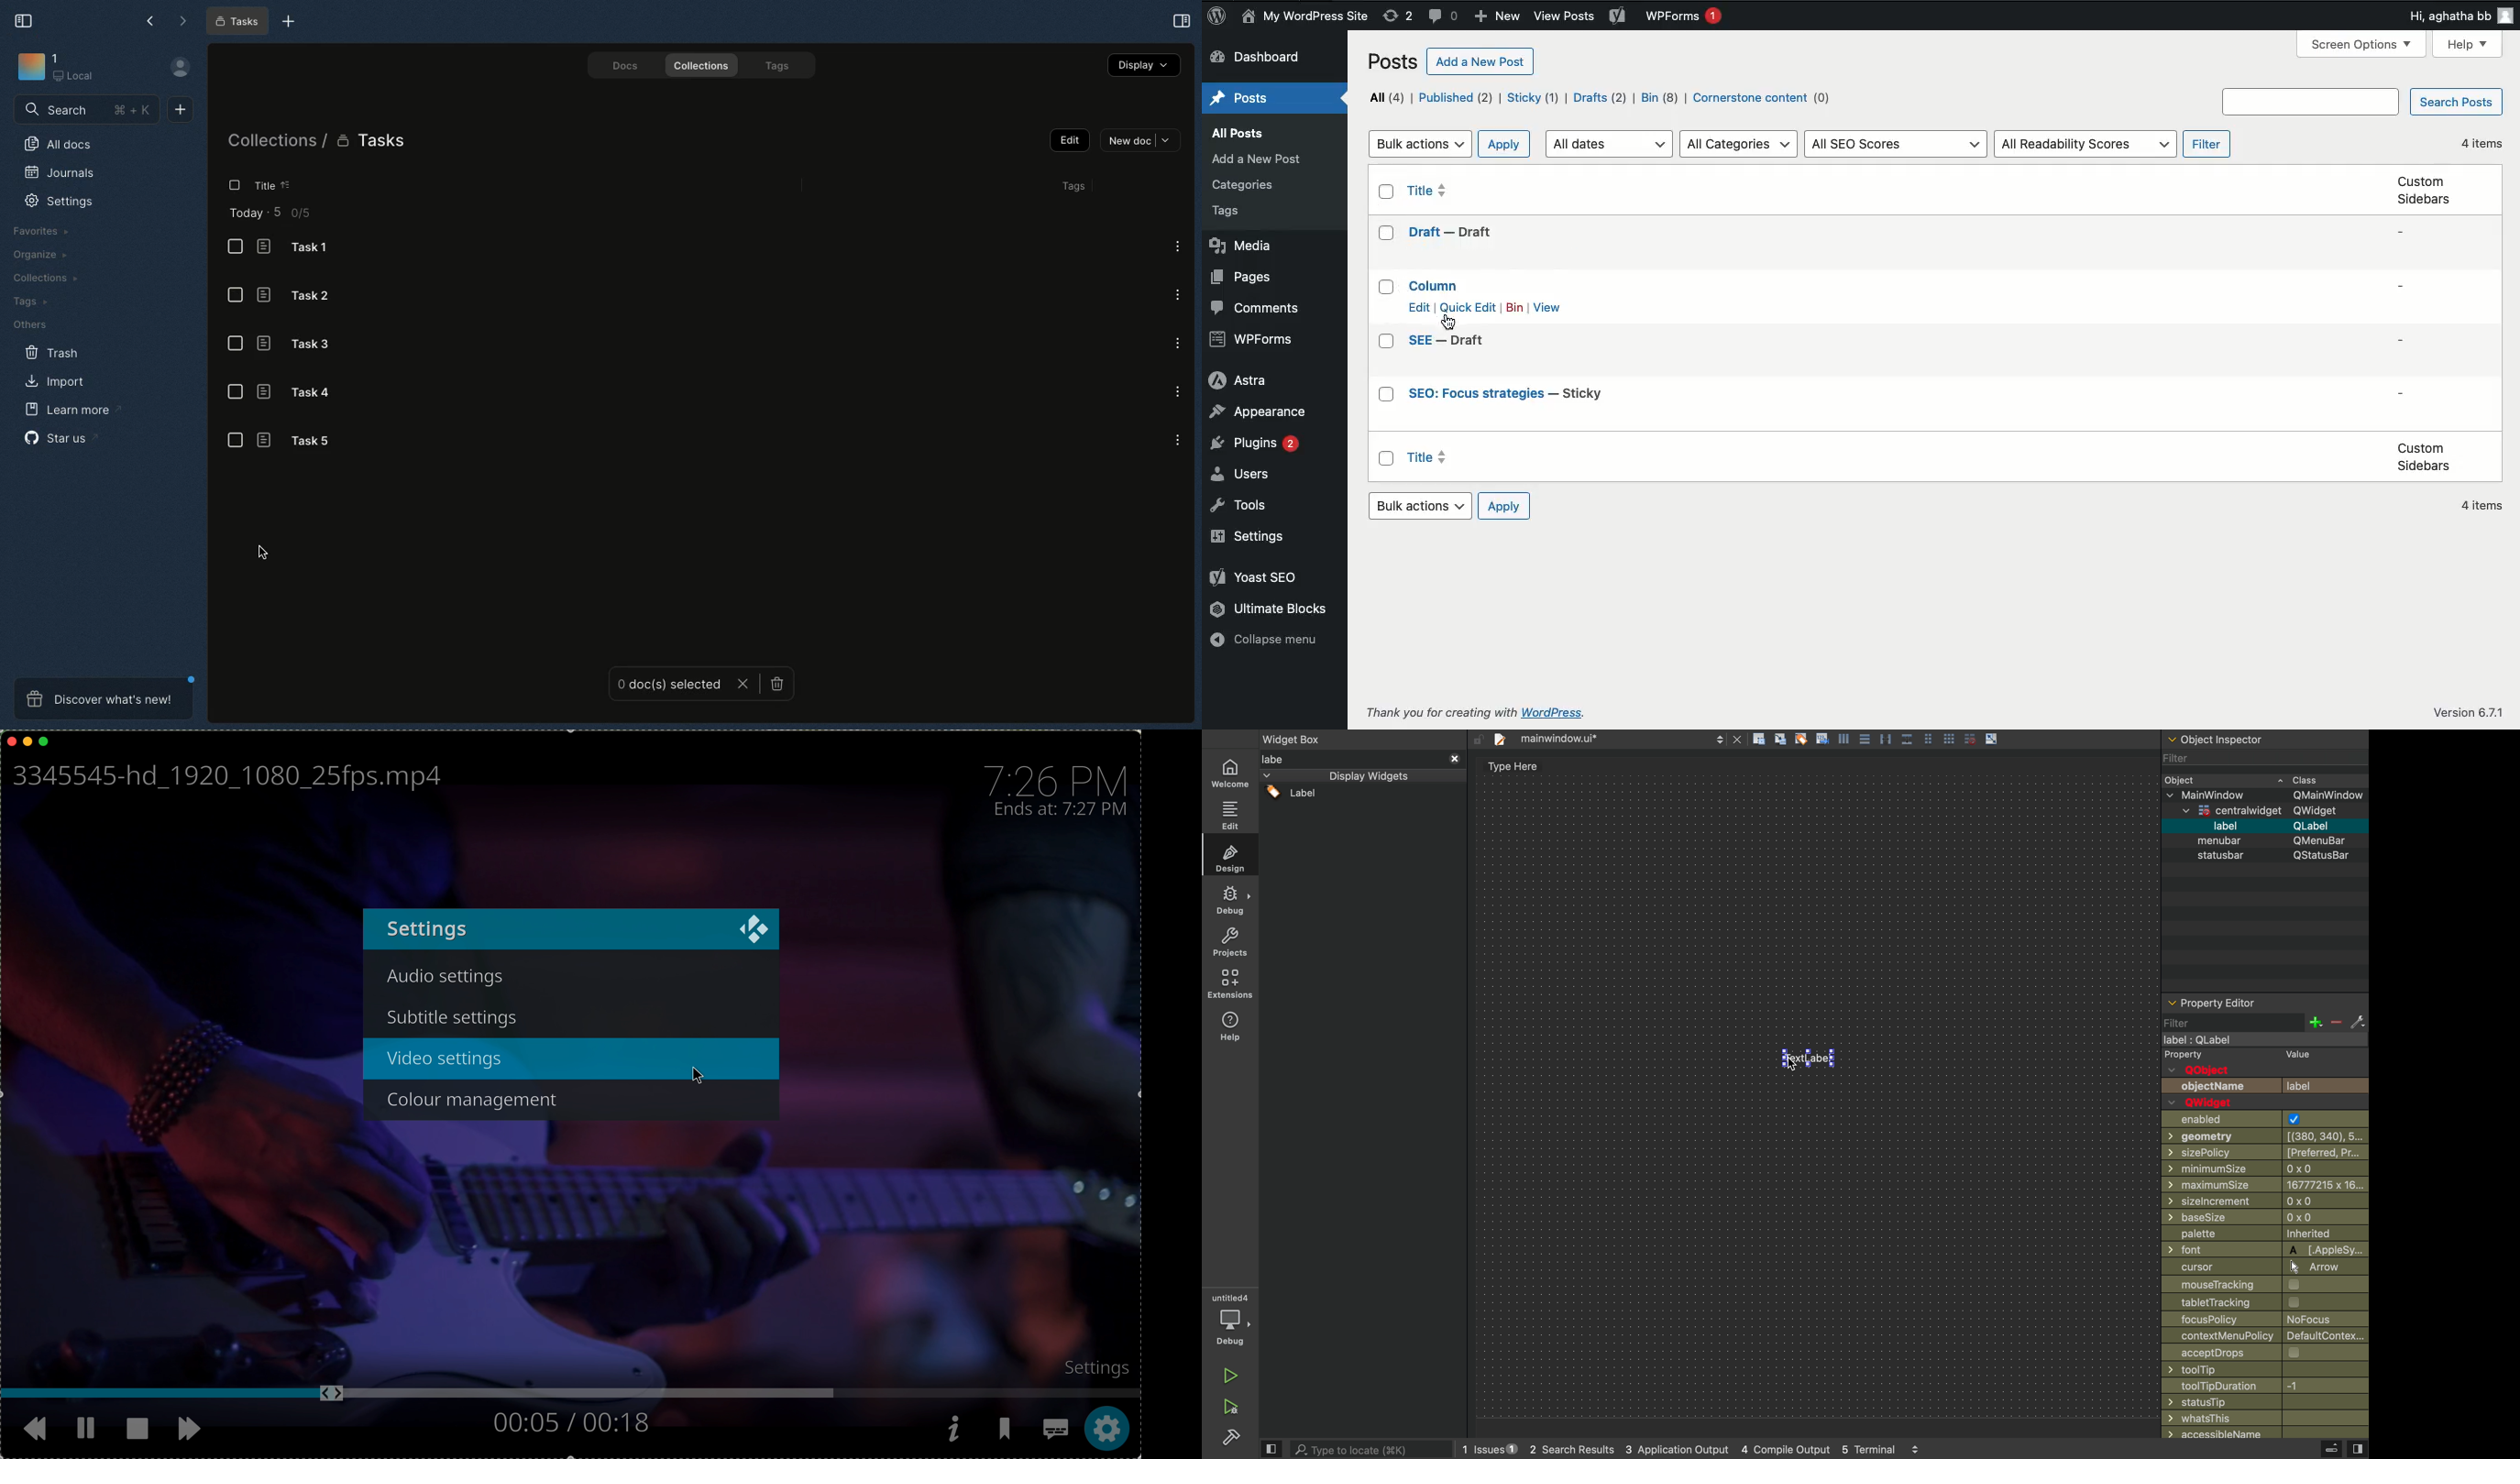 This screenshot has height=1484, width=2520. I want to click on Title, so click(272, 186).